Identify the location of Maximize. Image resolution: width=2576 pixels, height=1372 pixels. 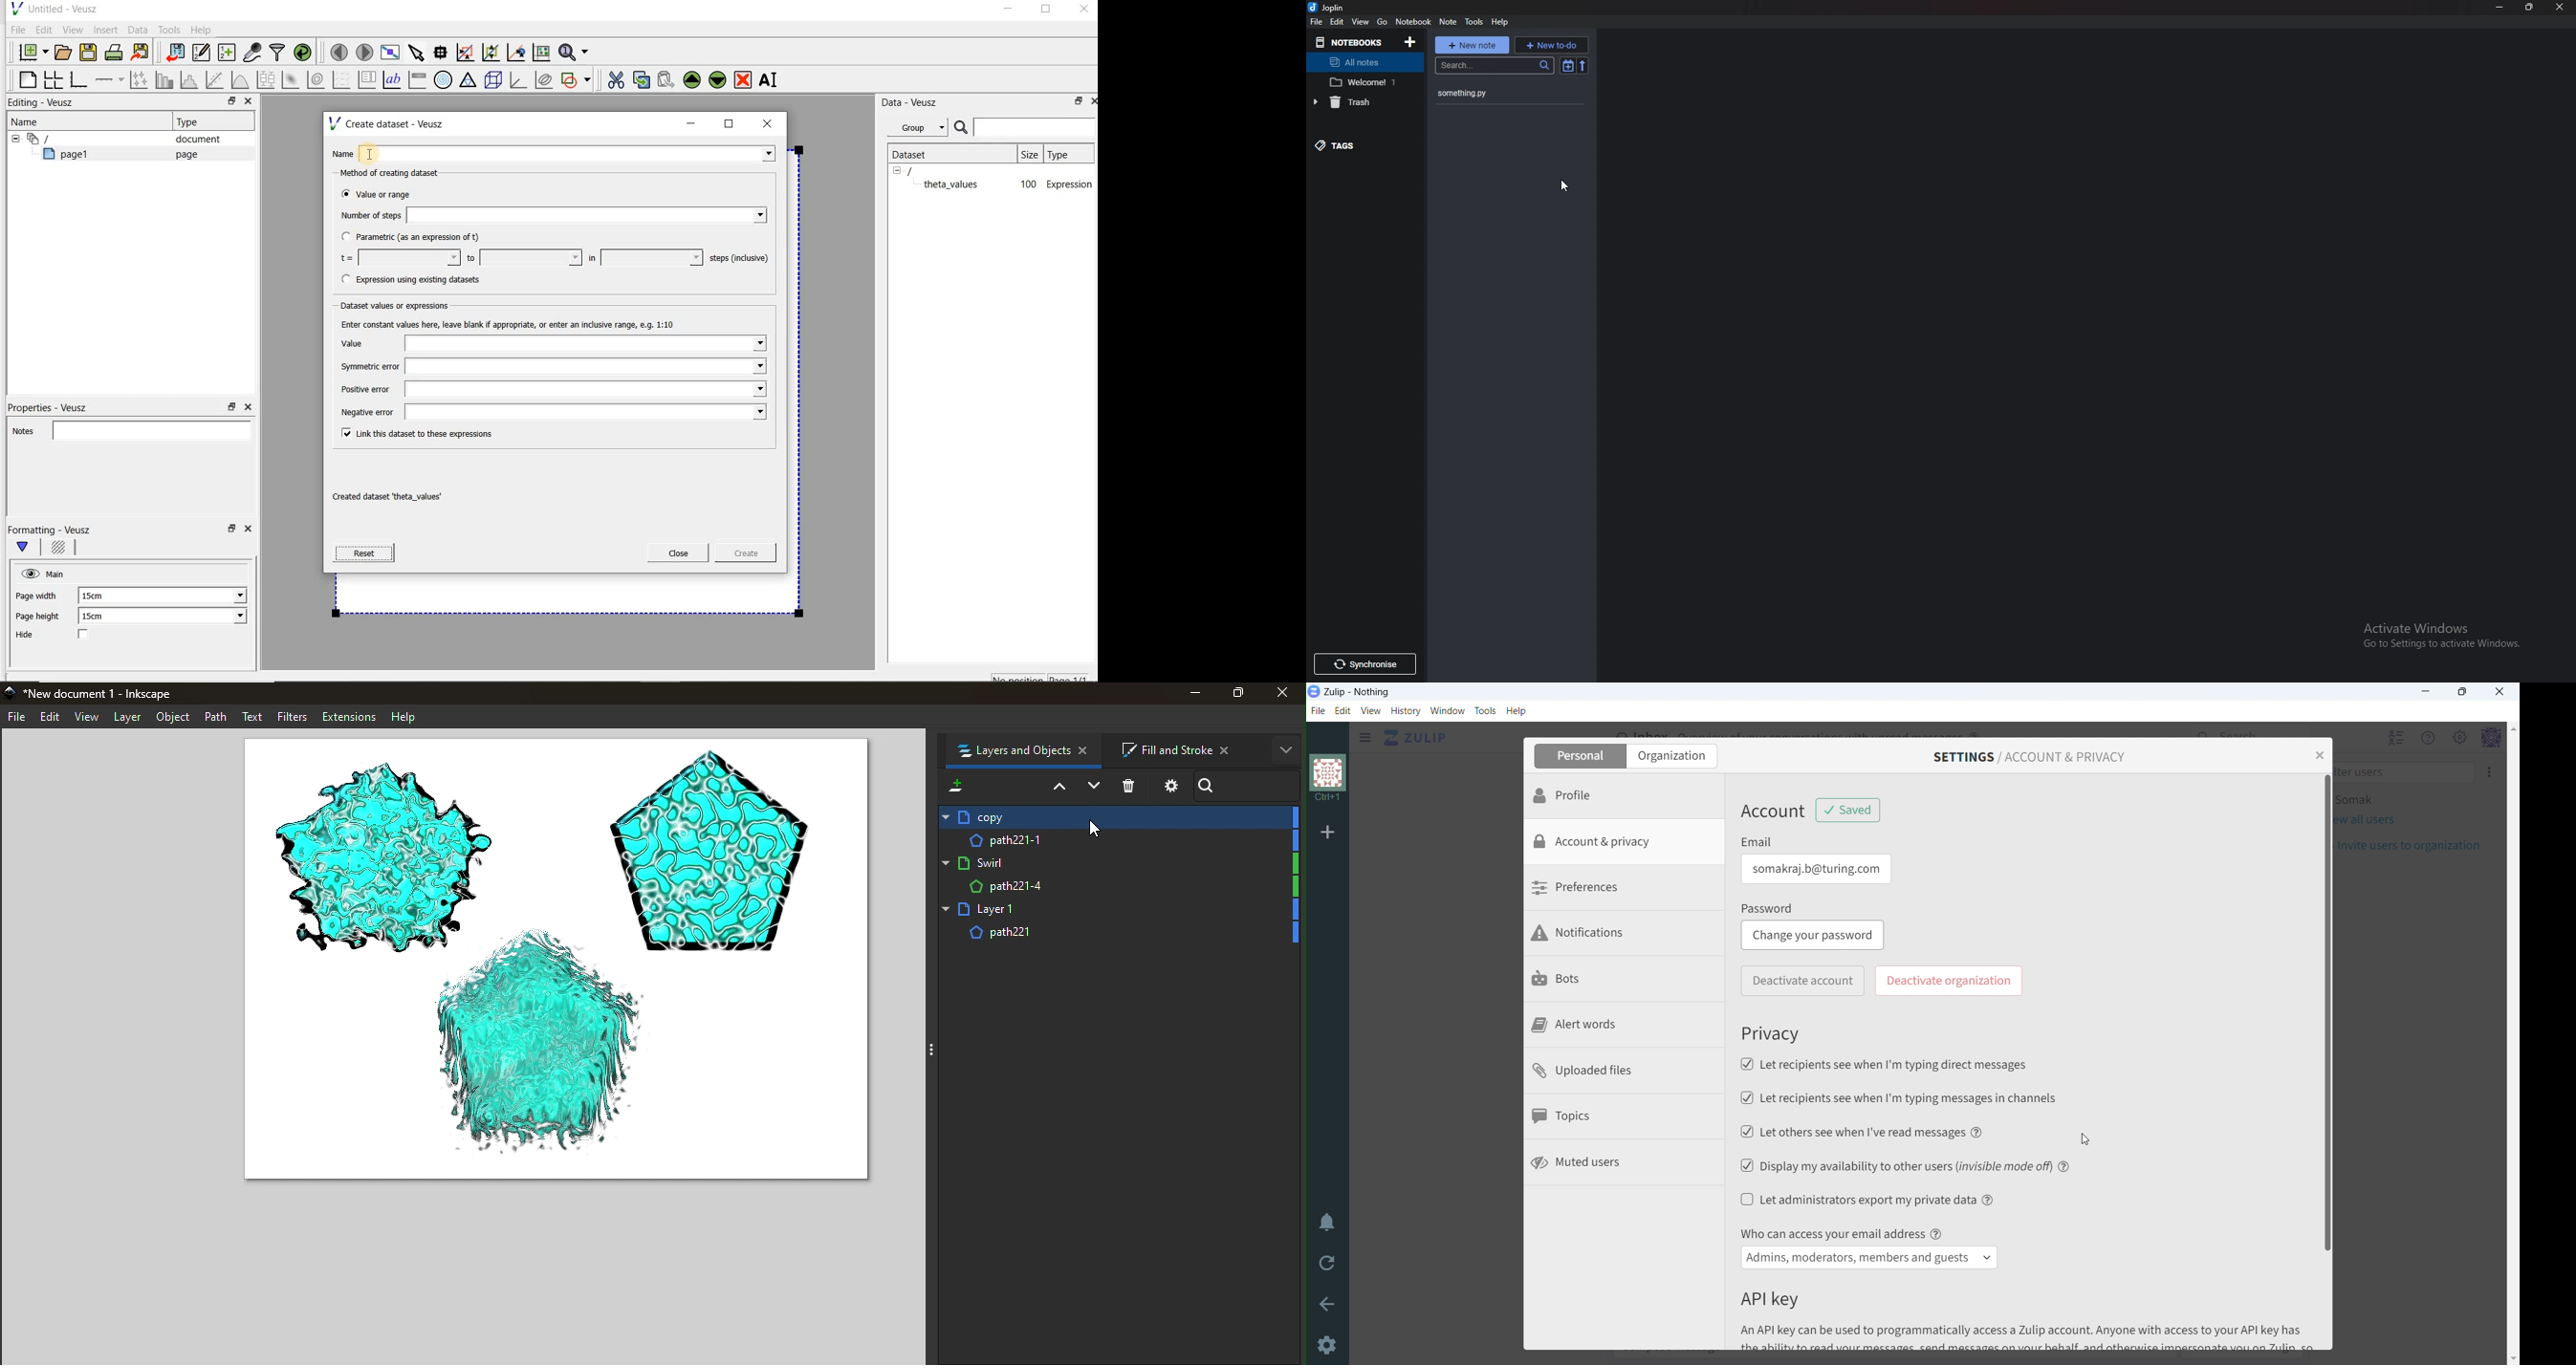
(1241, 696).